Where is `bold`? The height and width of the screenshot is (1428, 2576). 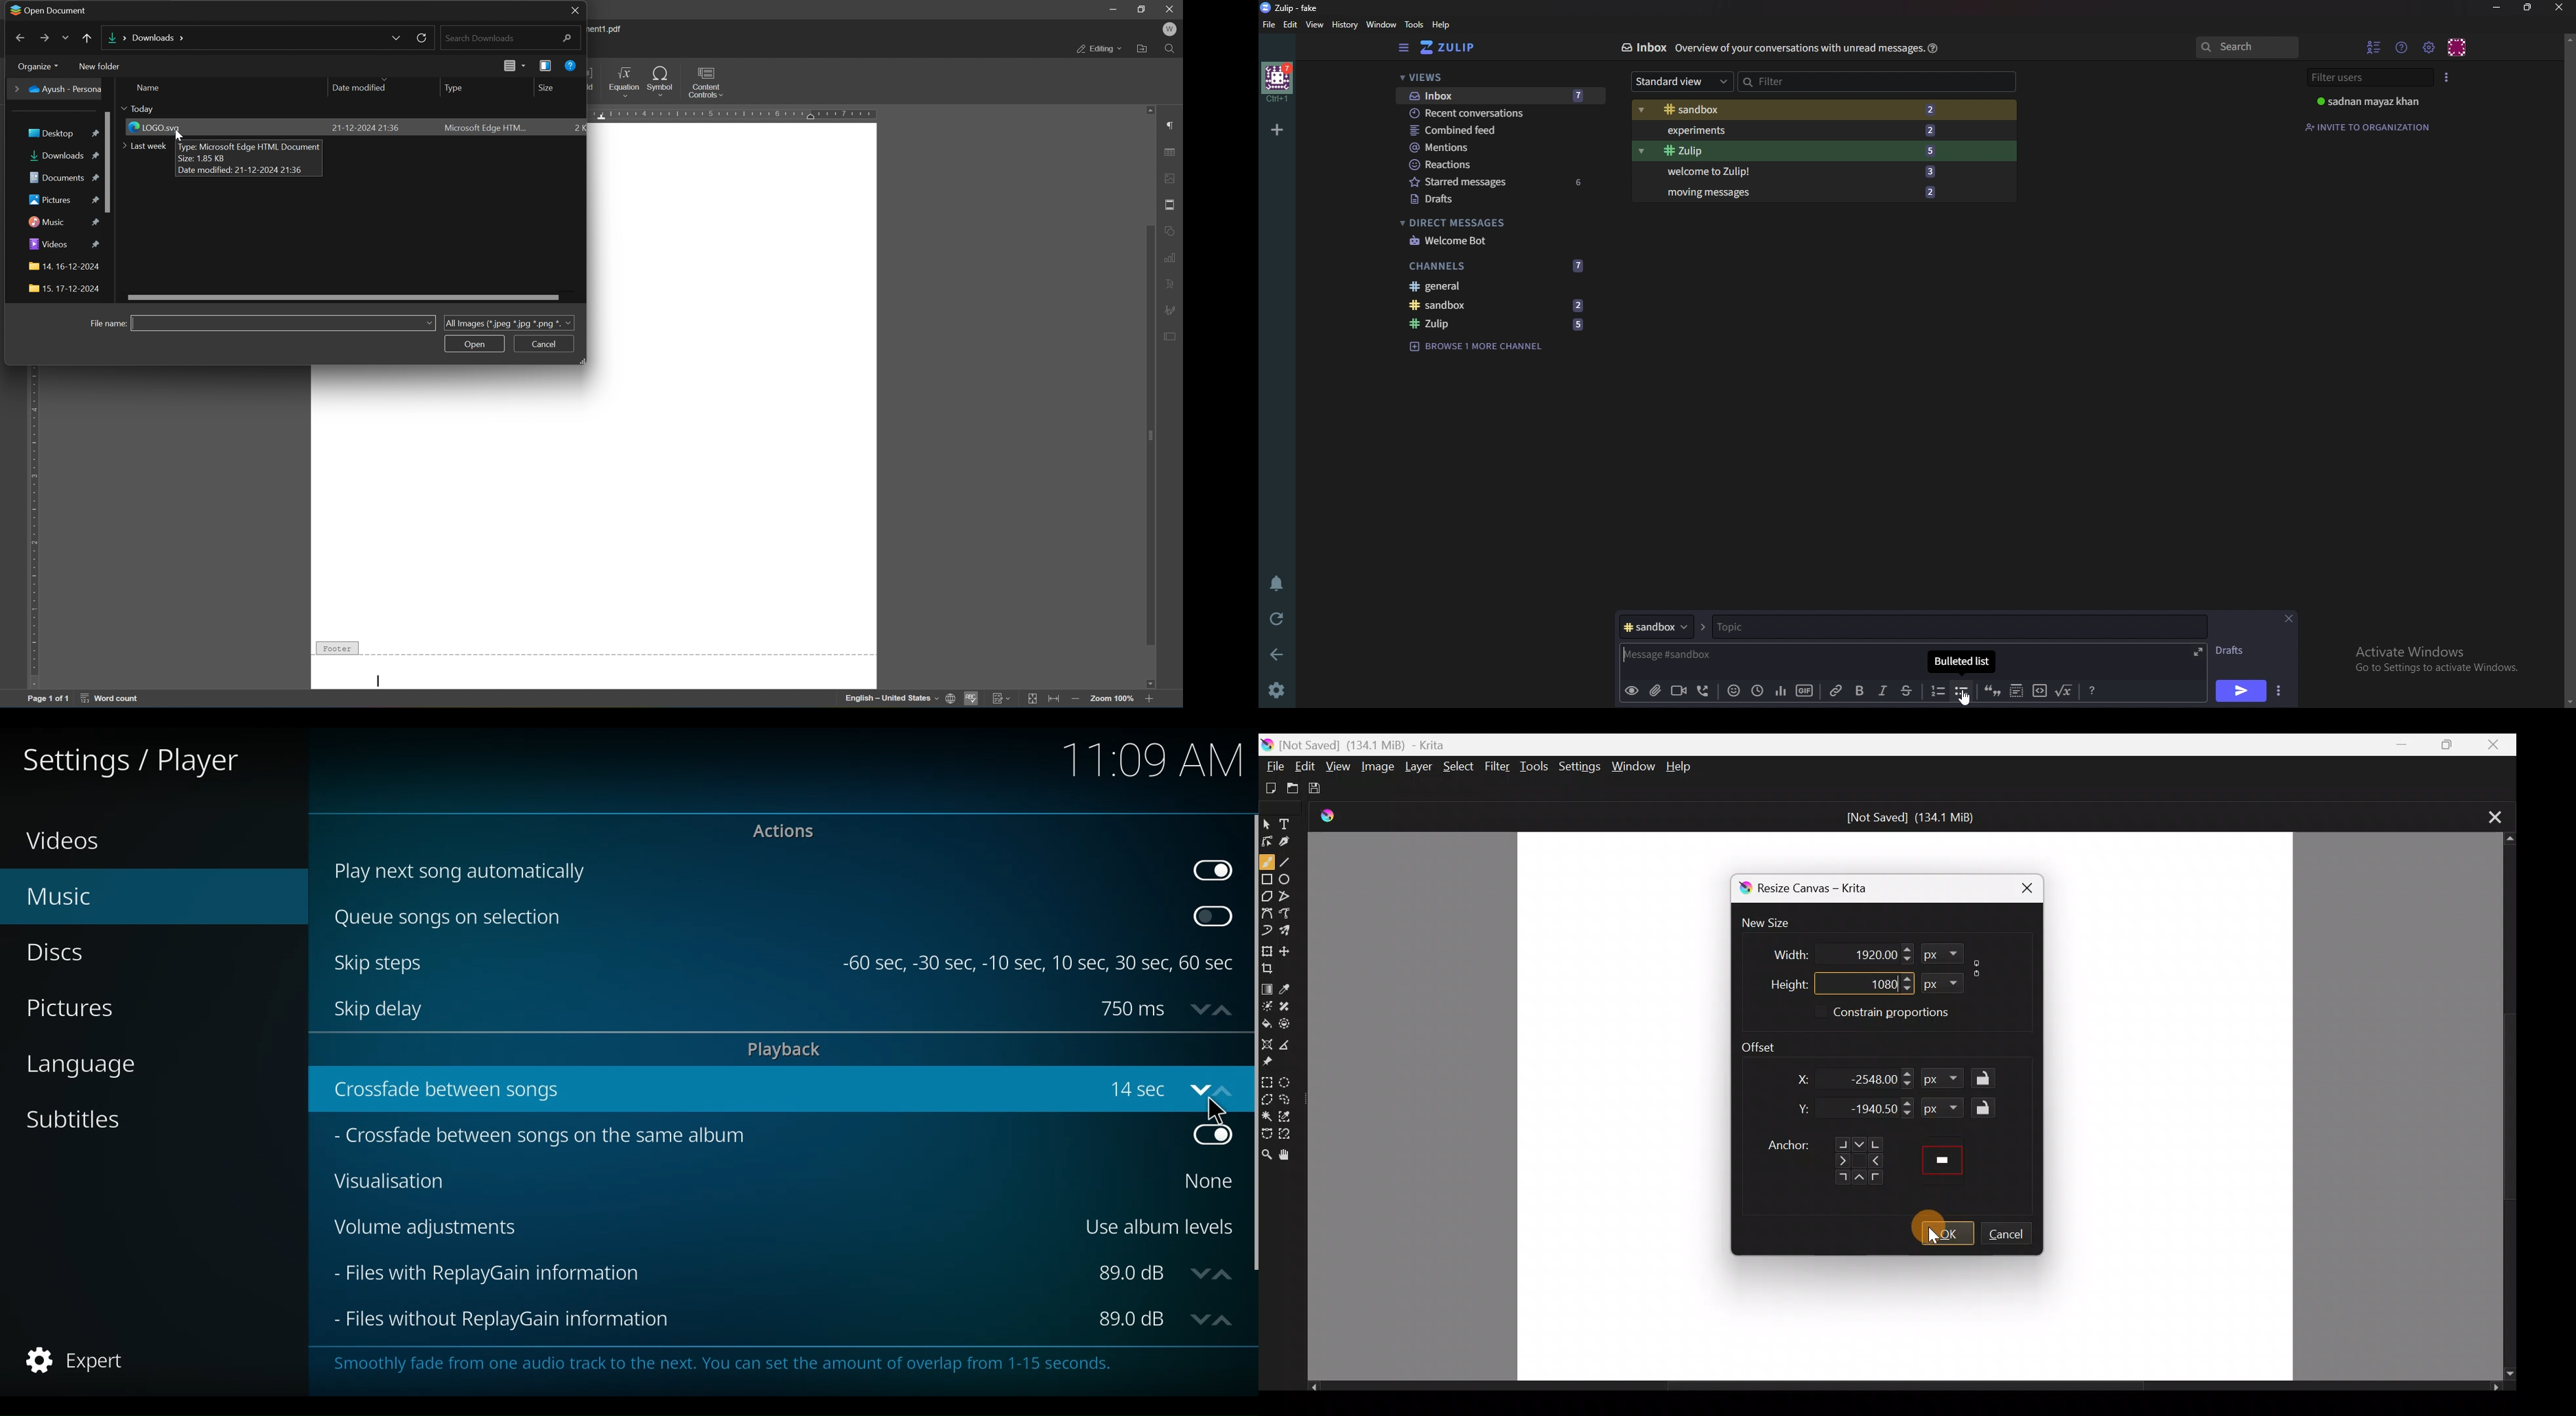 bold is located at coordinates (1862, 692).